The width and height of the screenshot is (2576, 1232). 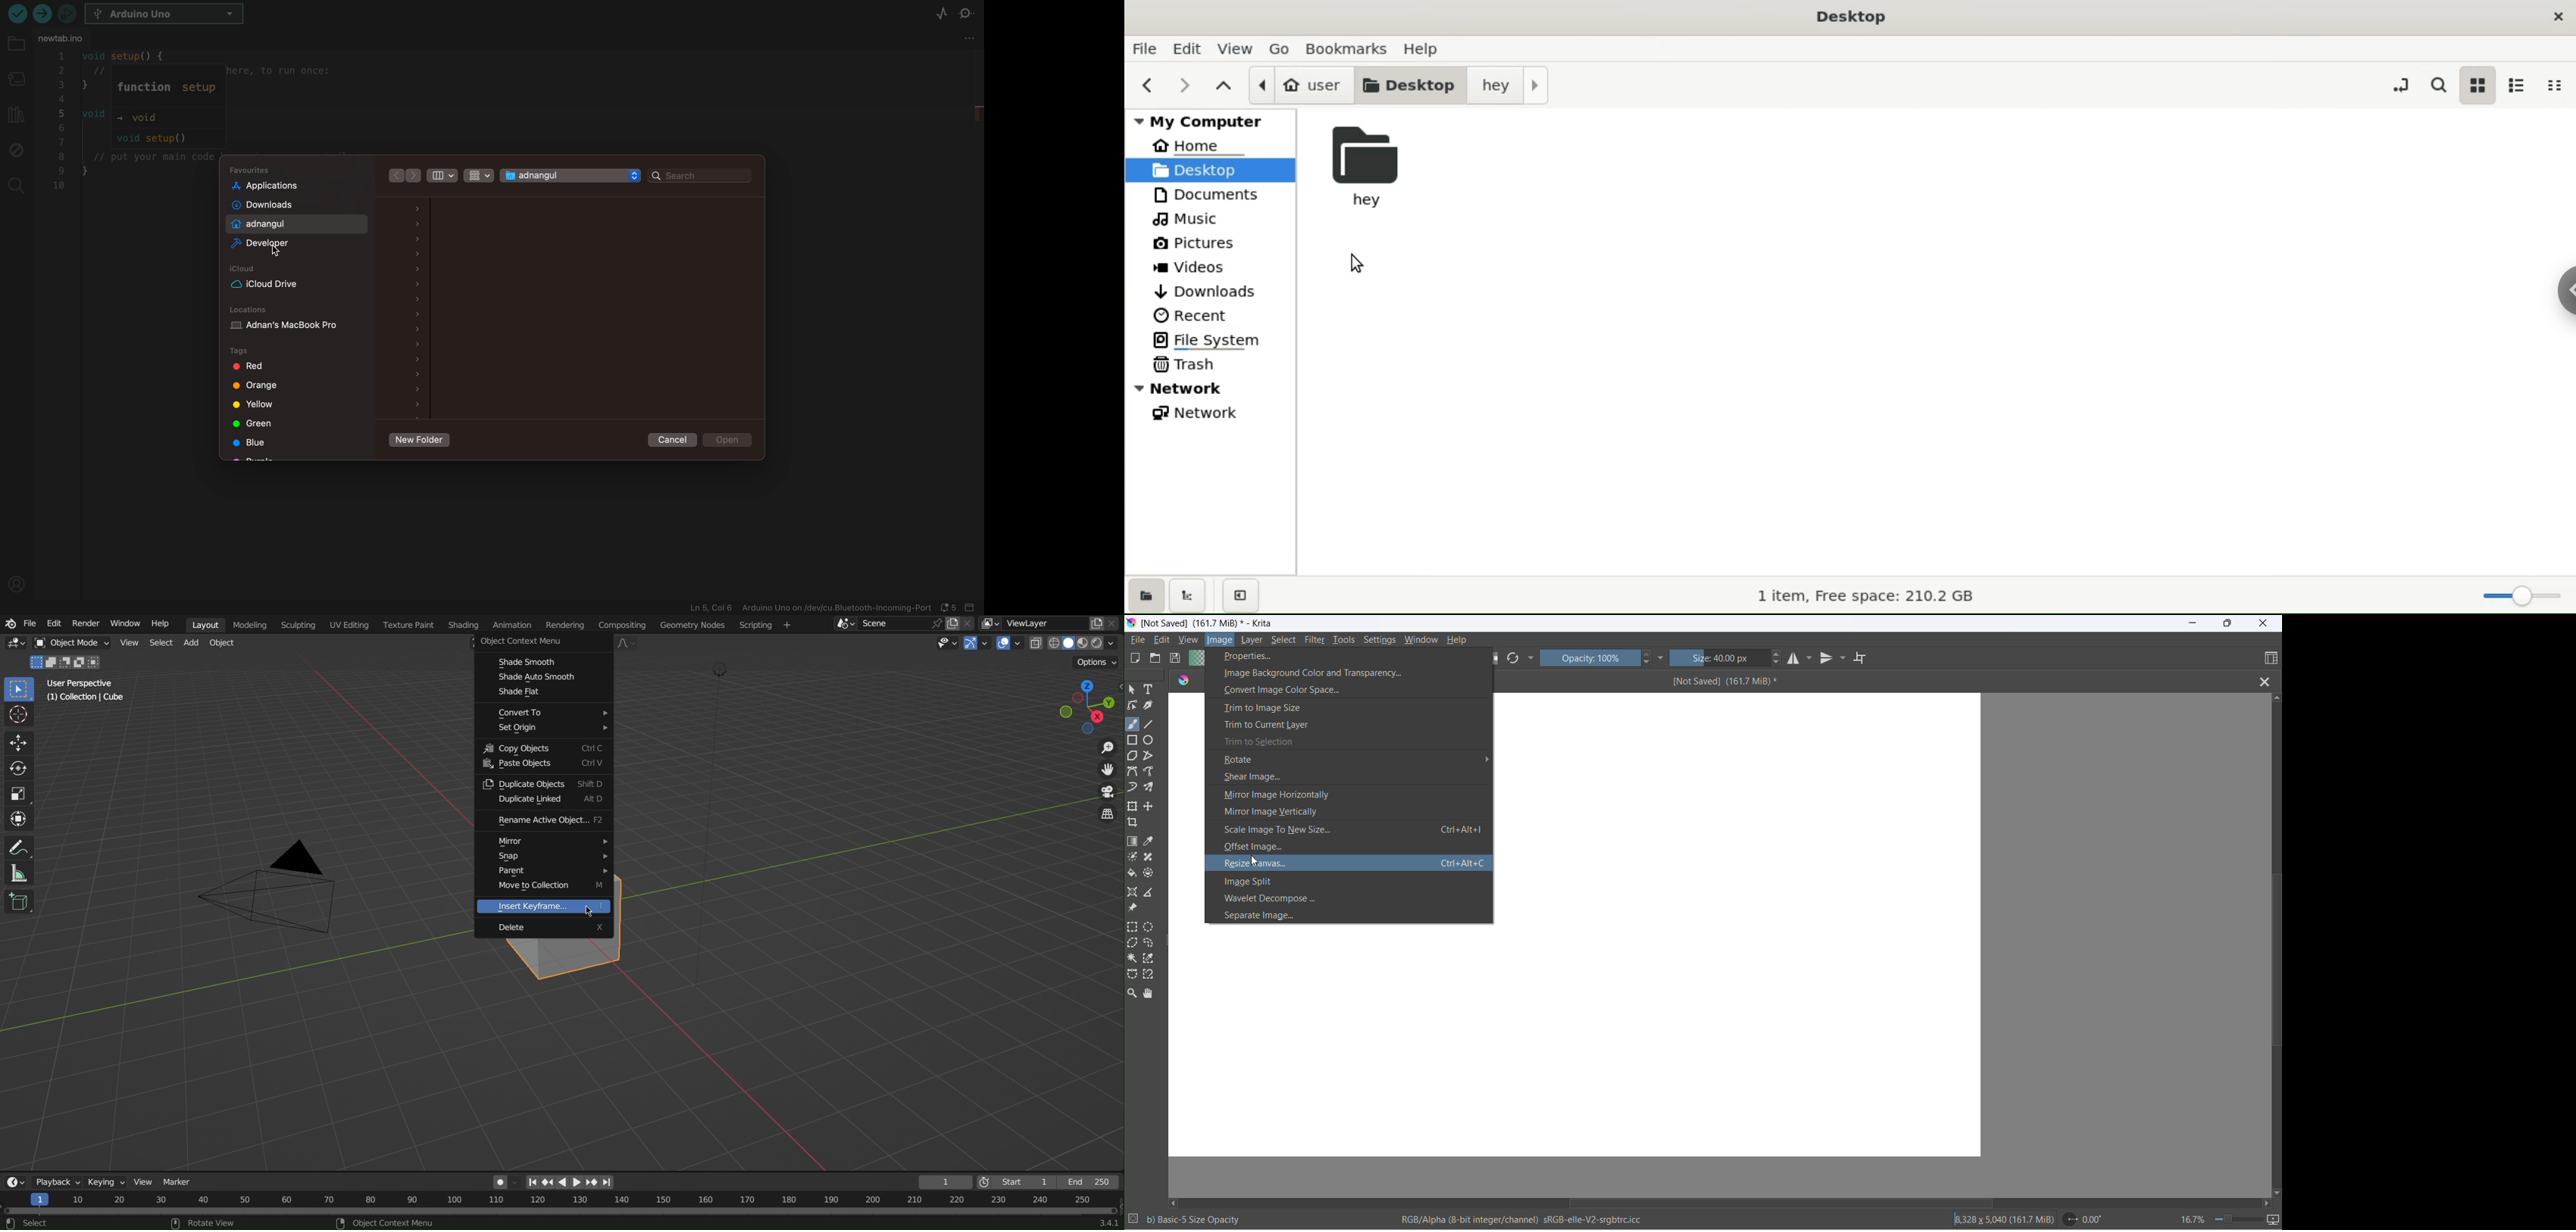 I want to click on Copy Objects, so click(x=543, y=747).